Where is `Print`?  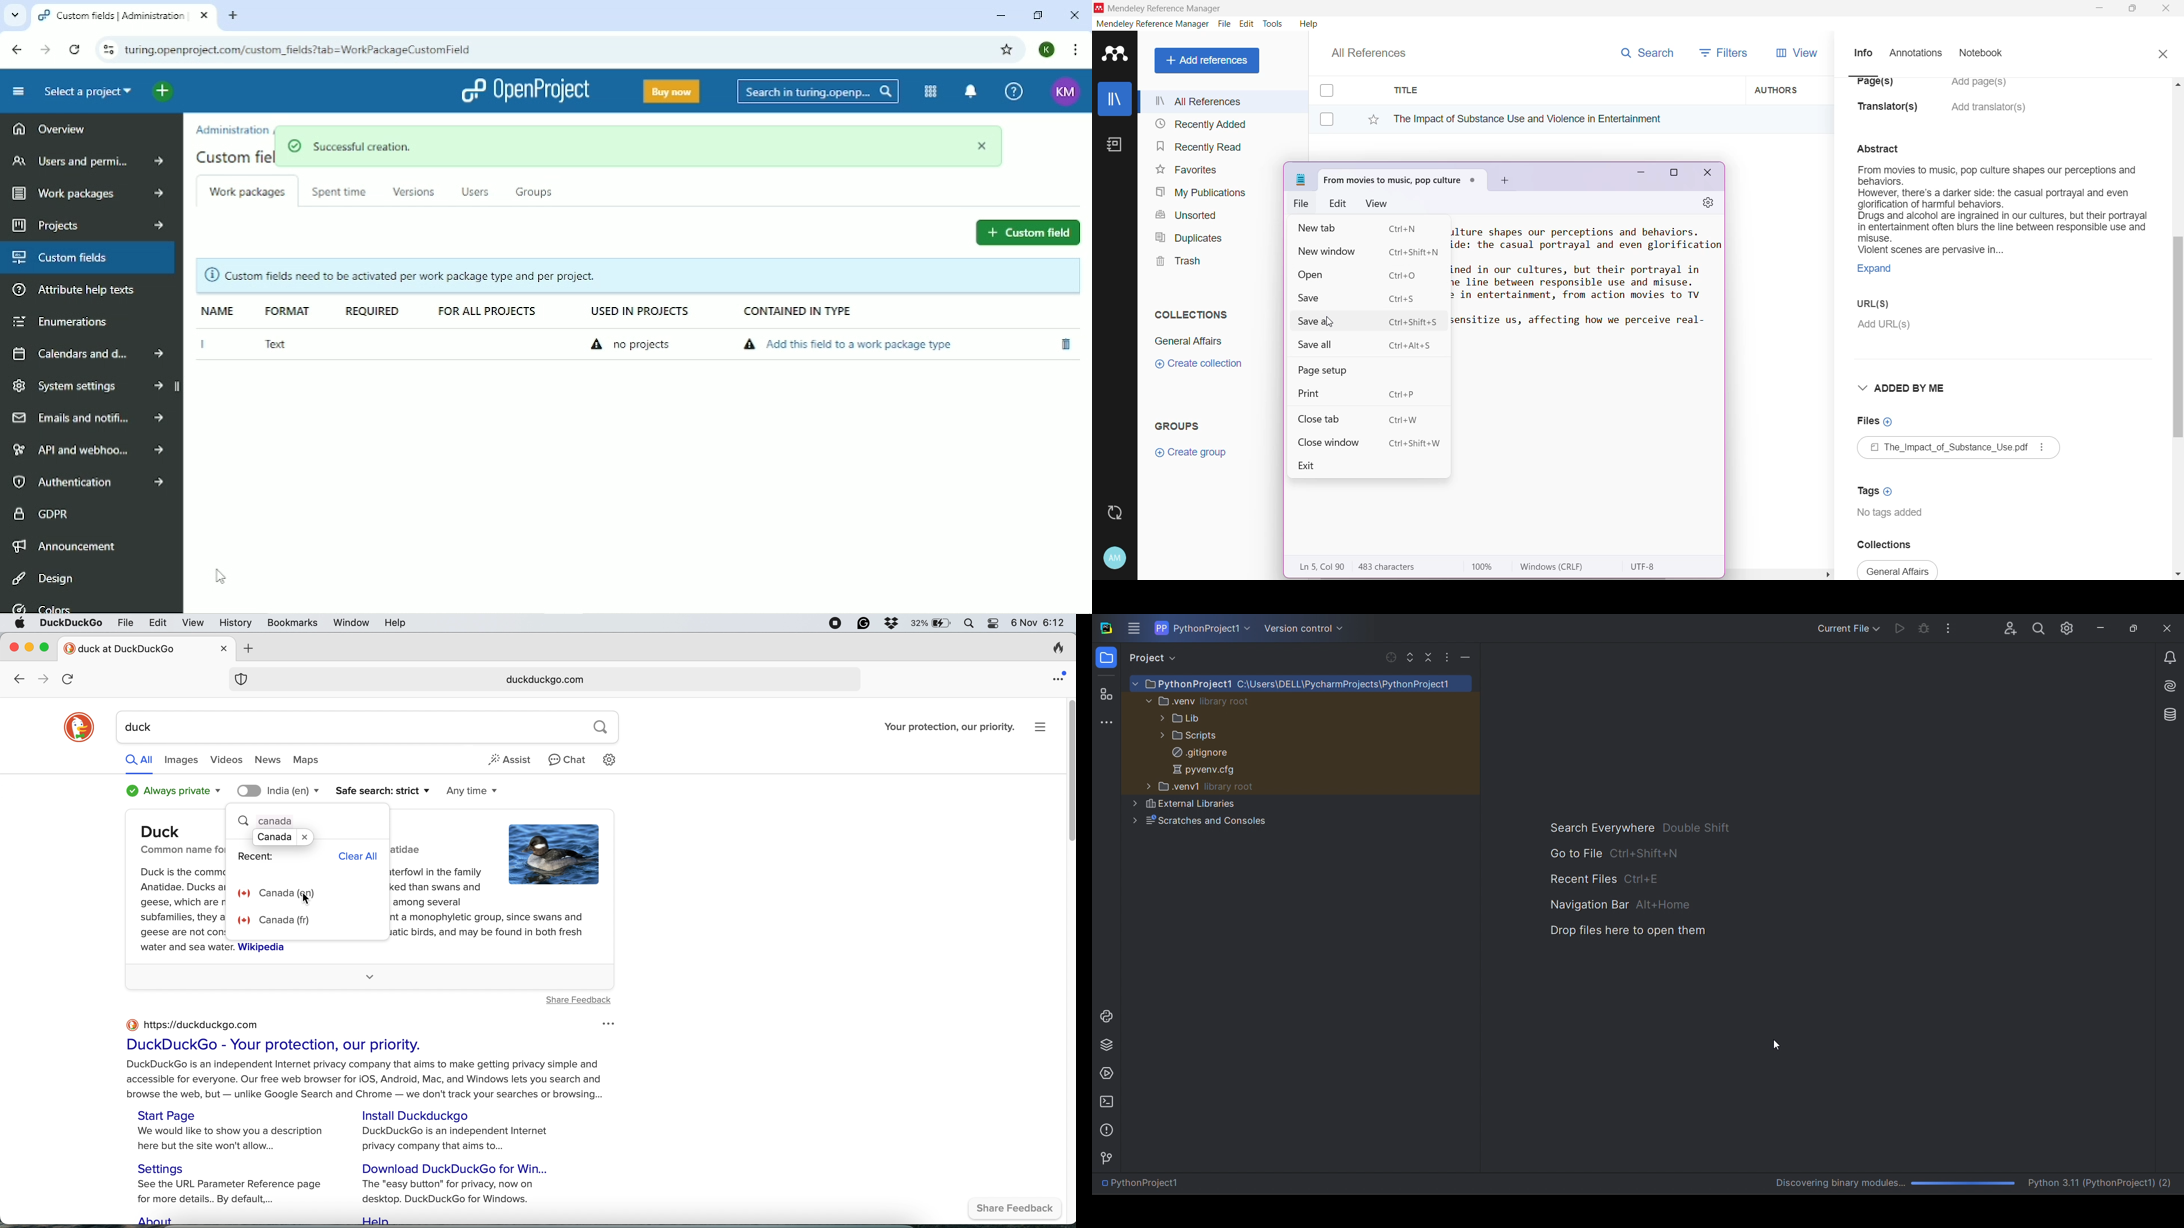 Print is located at coordinates (1363, 392).